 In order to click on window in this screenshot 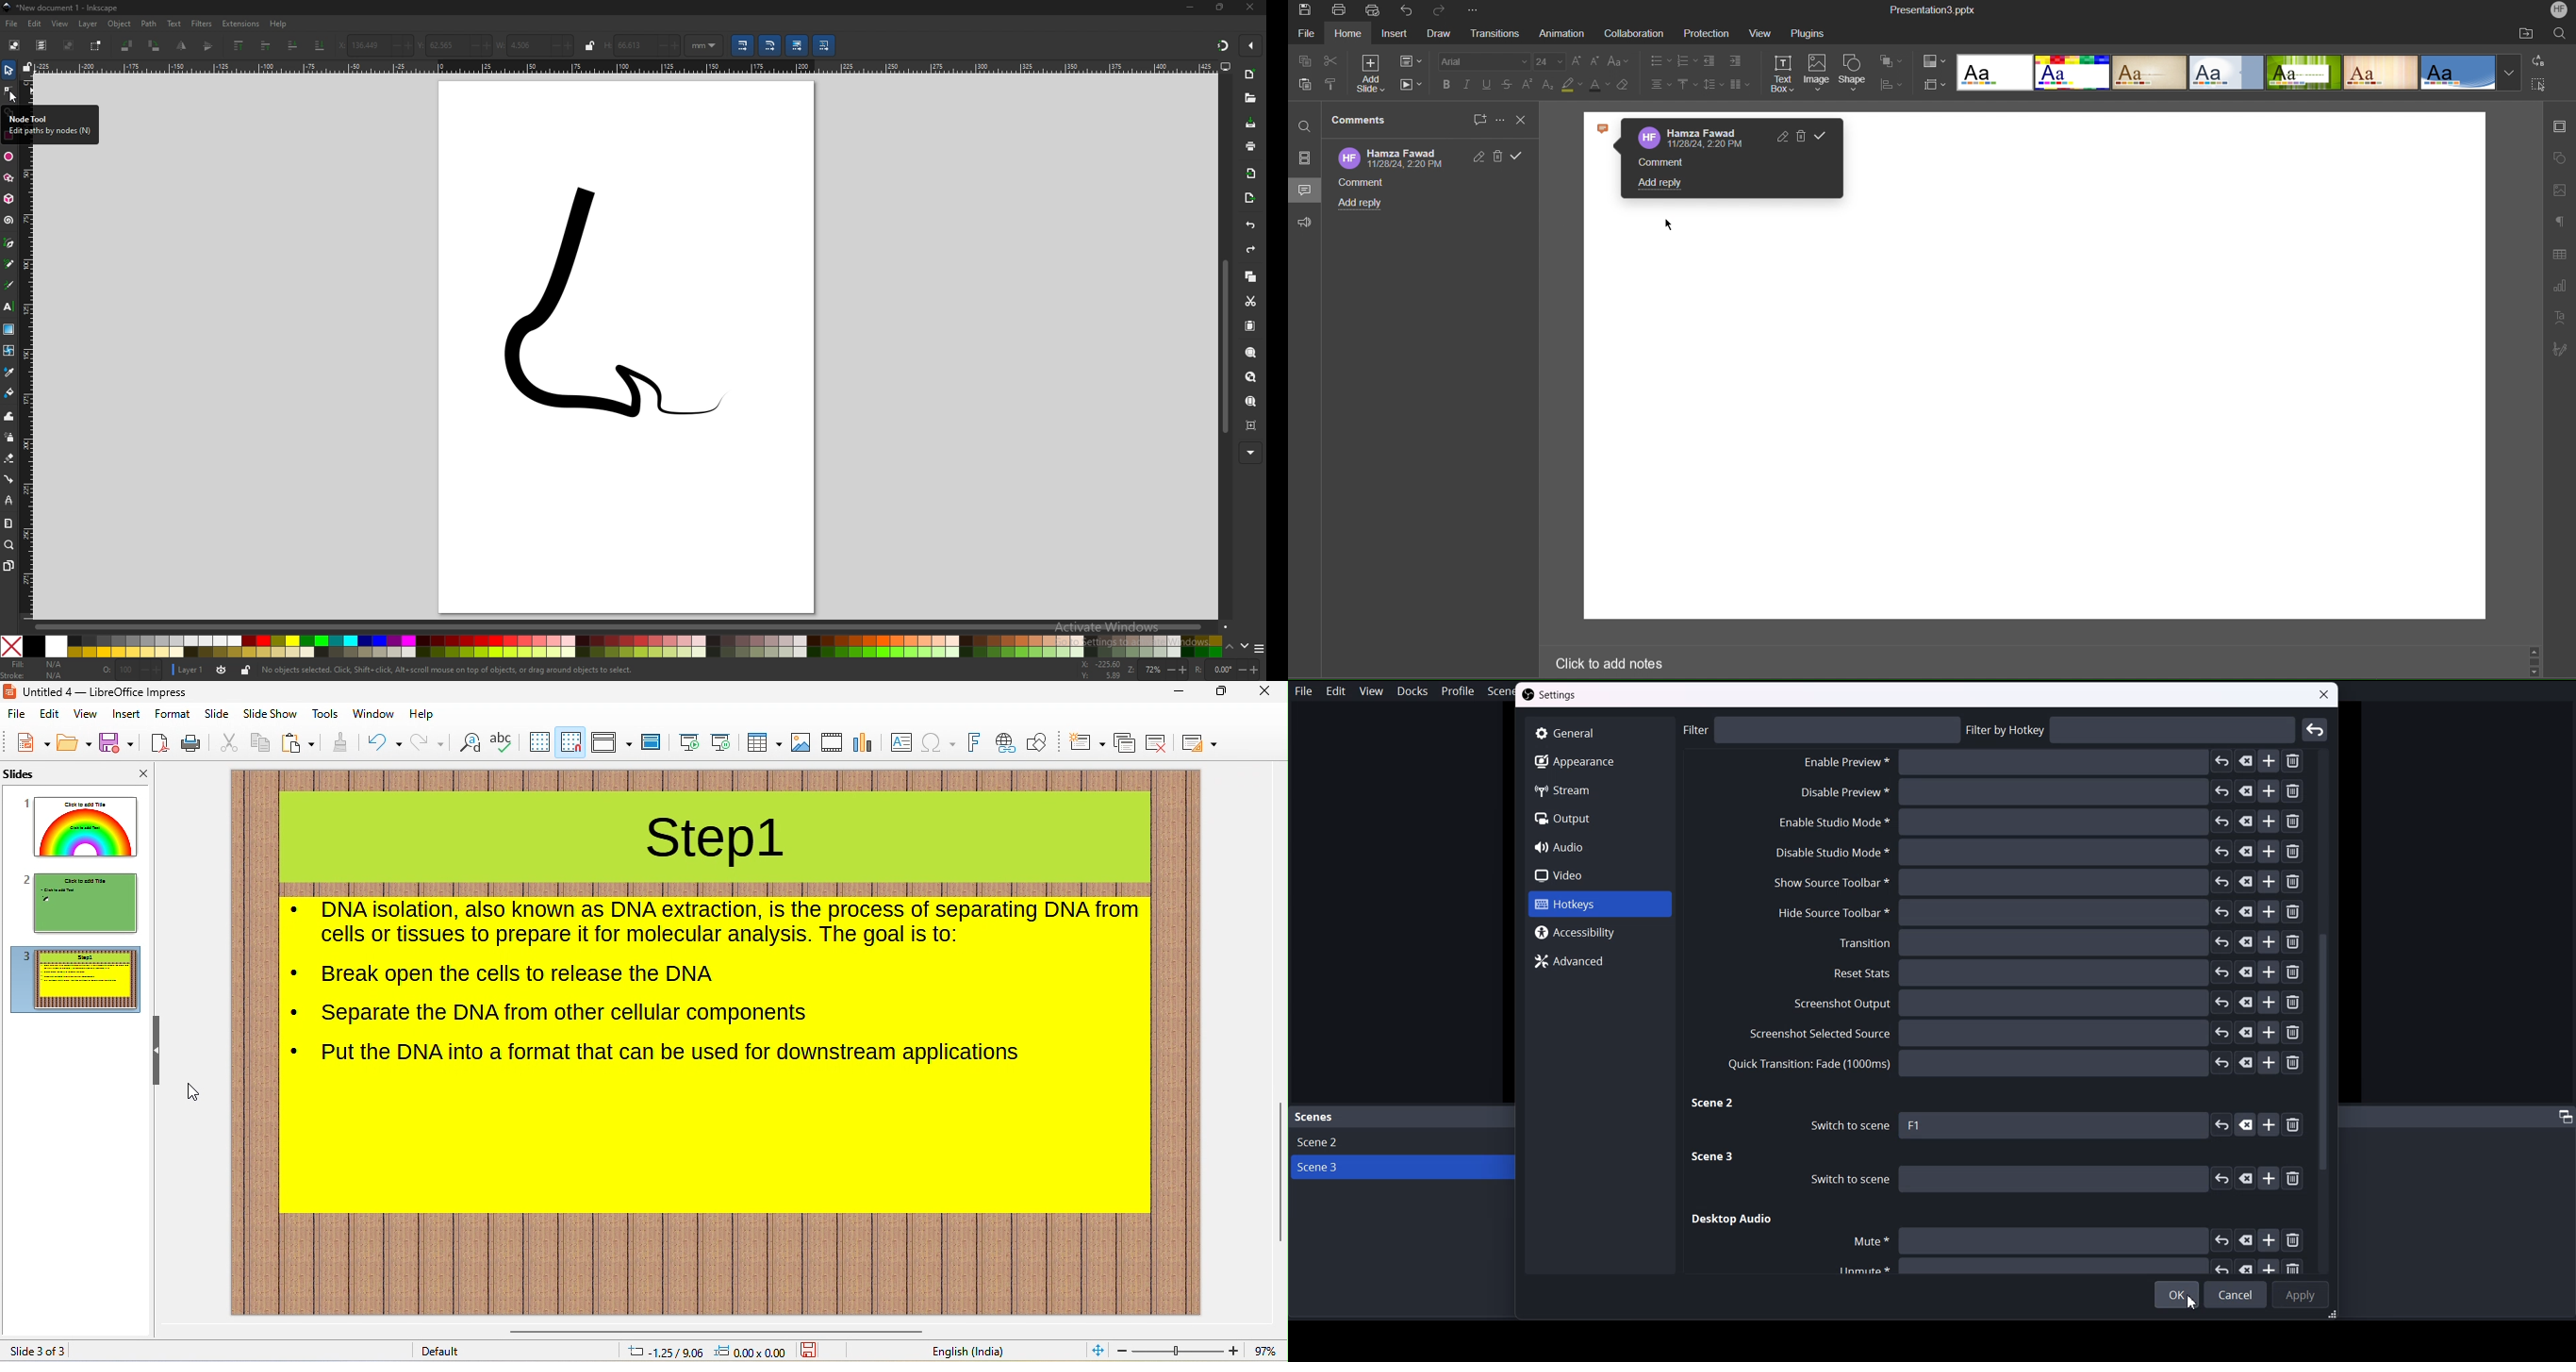, I will do `click(373, 714)`.